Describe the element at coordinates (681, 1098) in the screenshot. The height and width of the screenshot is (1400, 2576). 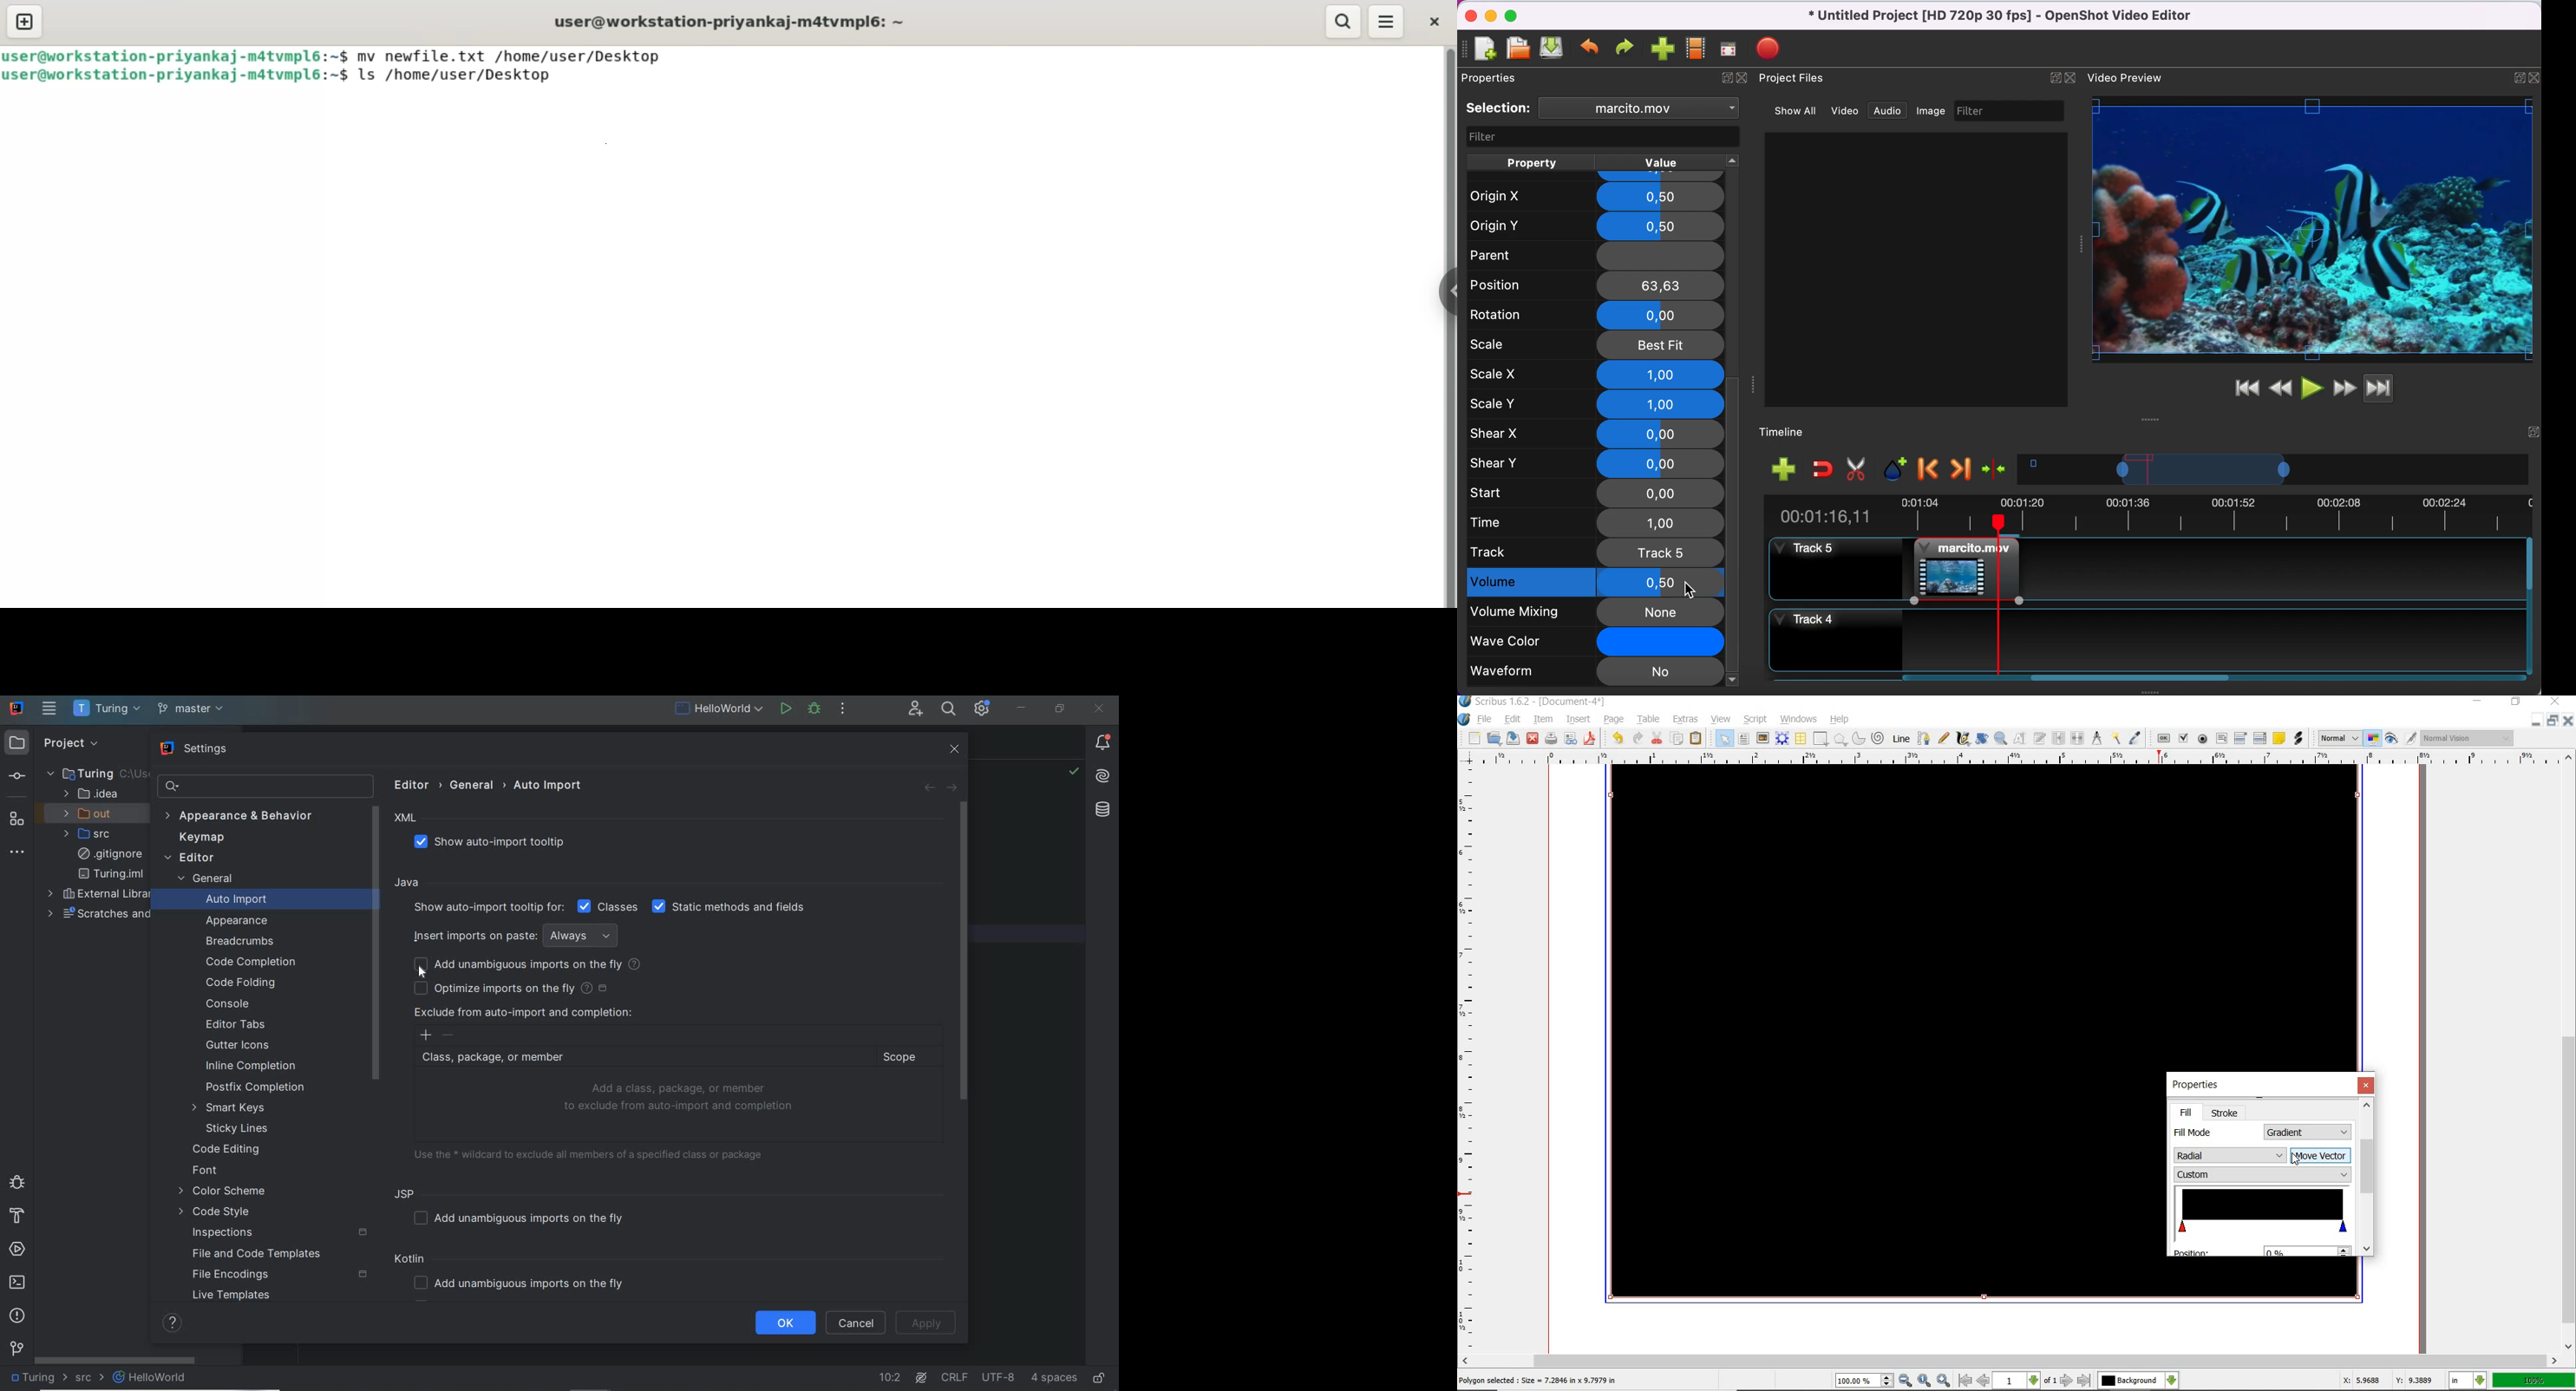
I see `ADD A CLASS, PACKGAGE, OR MEMBER INFORMATION` at that location.